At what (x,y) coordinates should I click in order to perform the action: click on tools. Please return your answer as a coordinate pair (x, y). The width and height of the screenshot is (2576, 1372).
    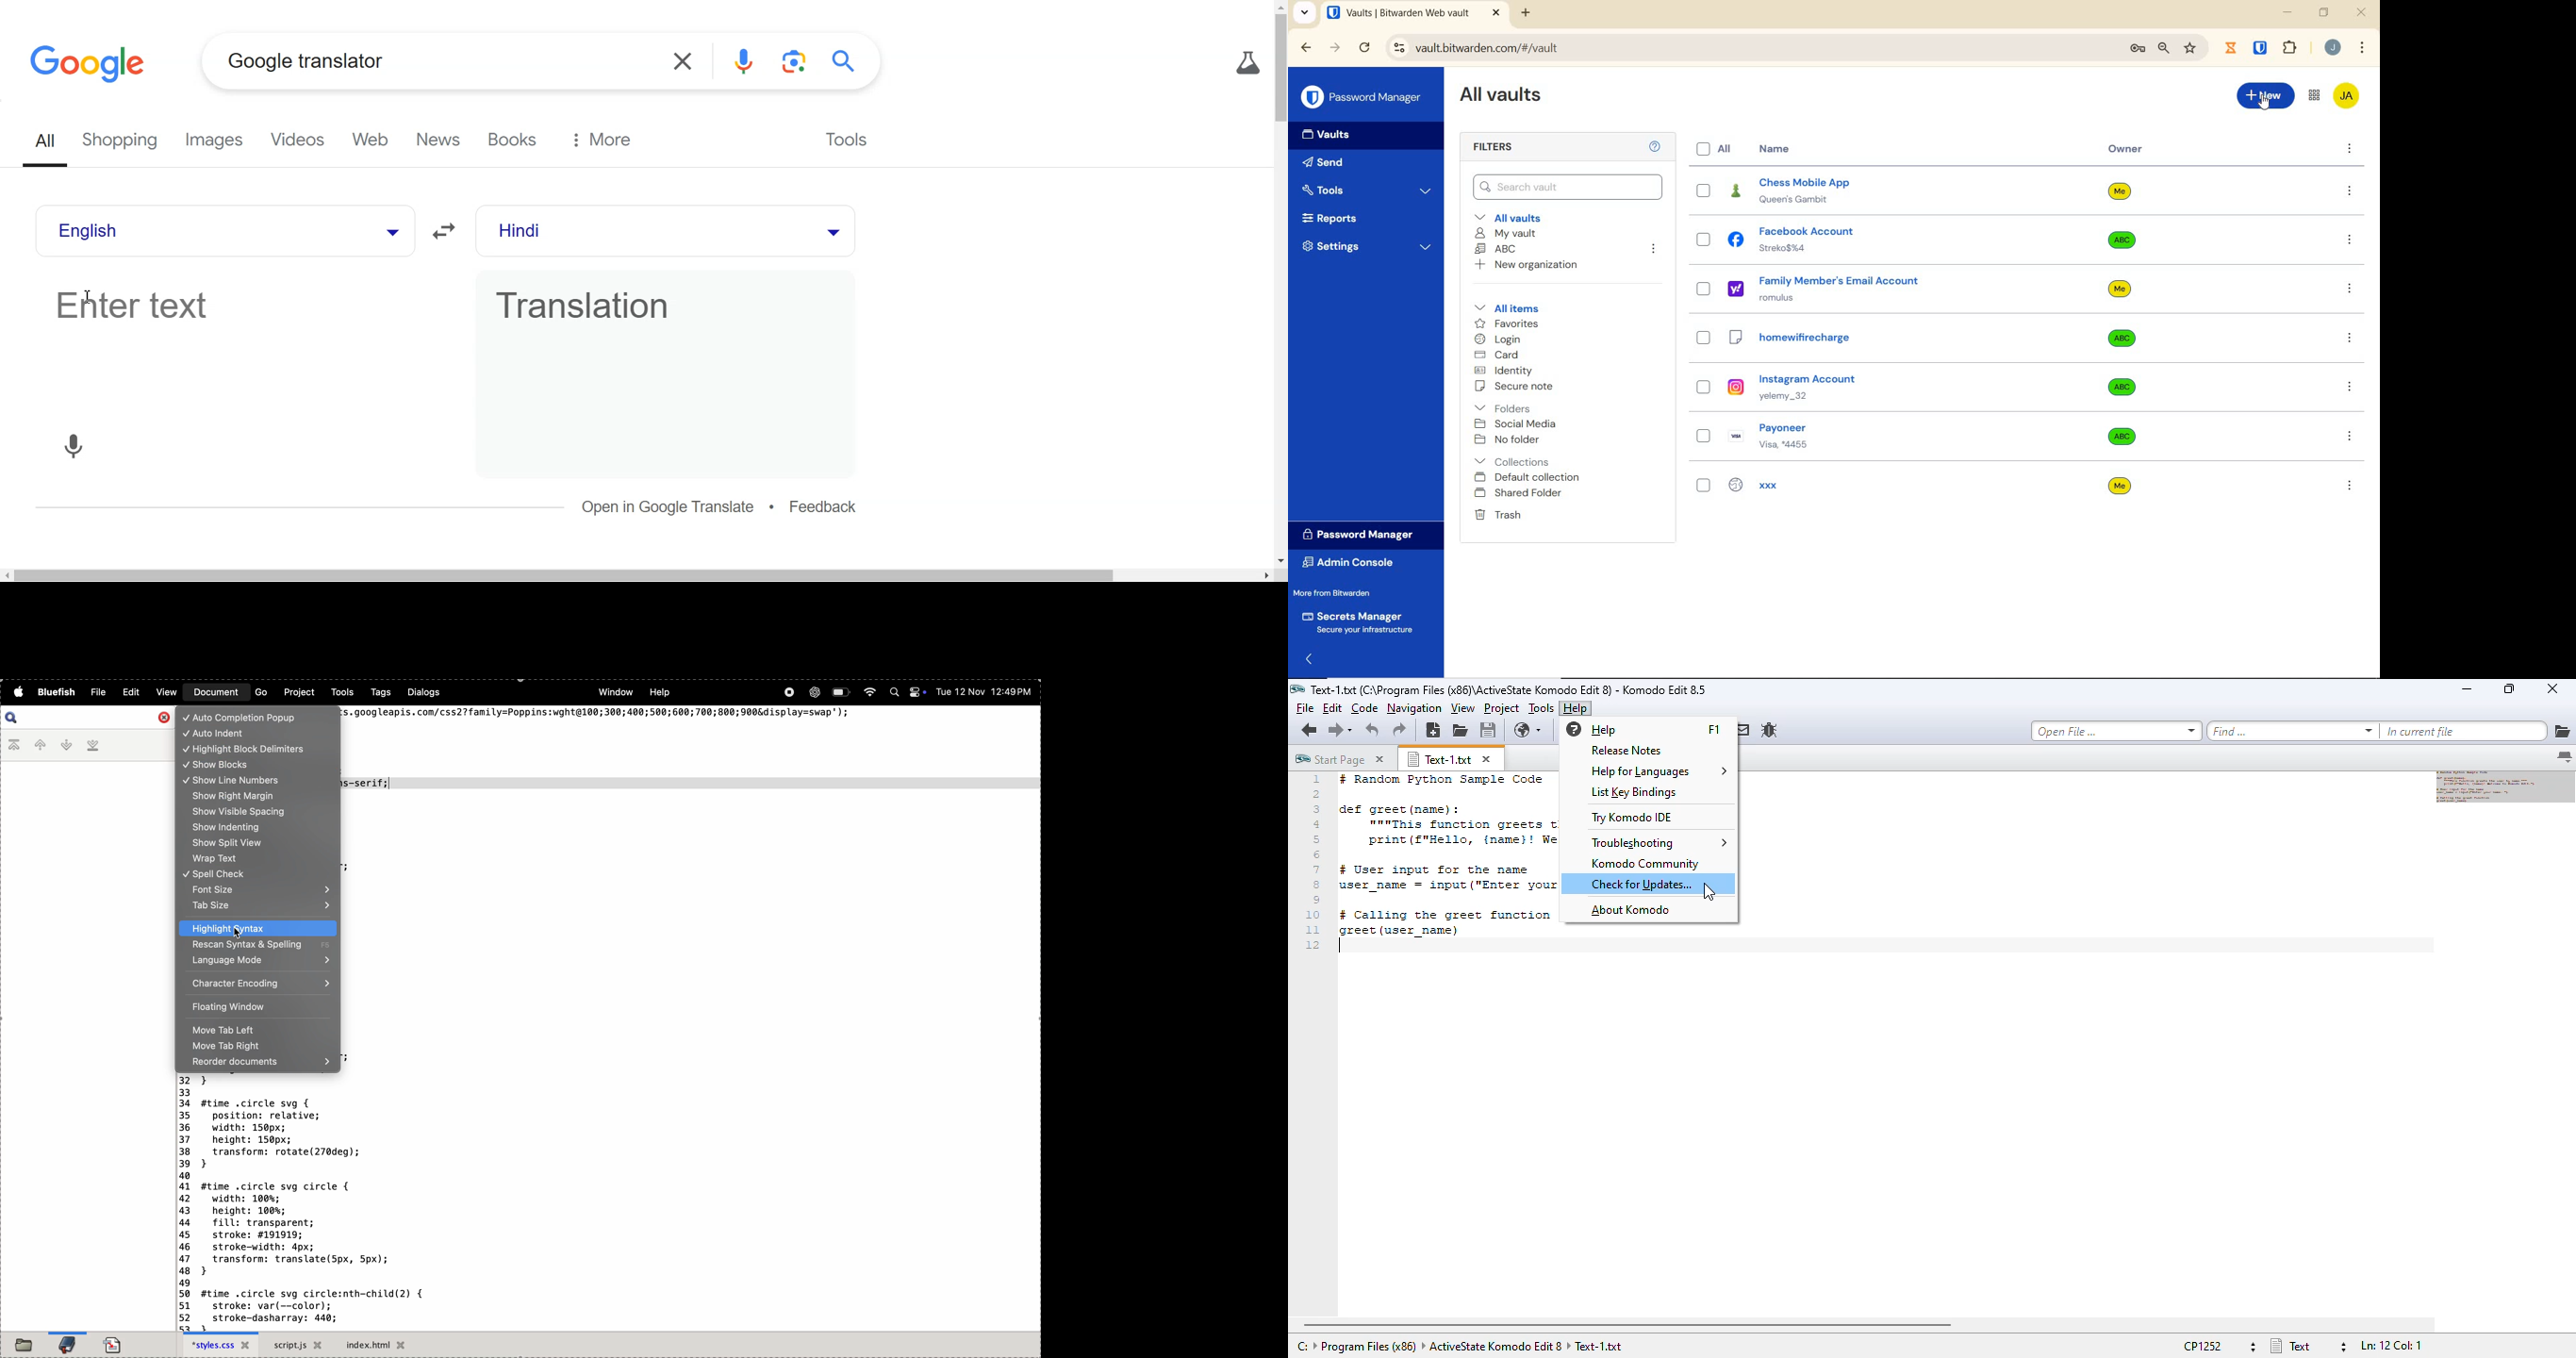
    Looking at the image, I should click on (1542, 708).